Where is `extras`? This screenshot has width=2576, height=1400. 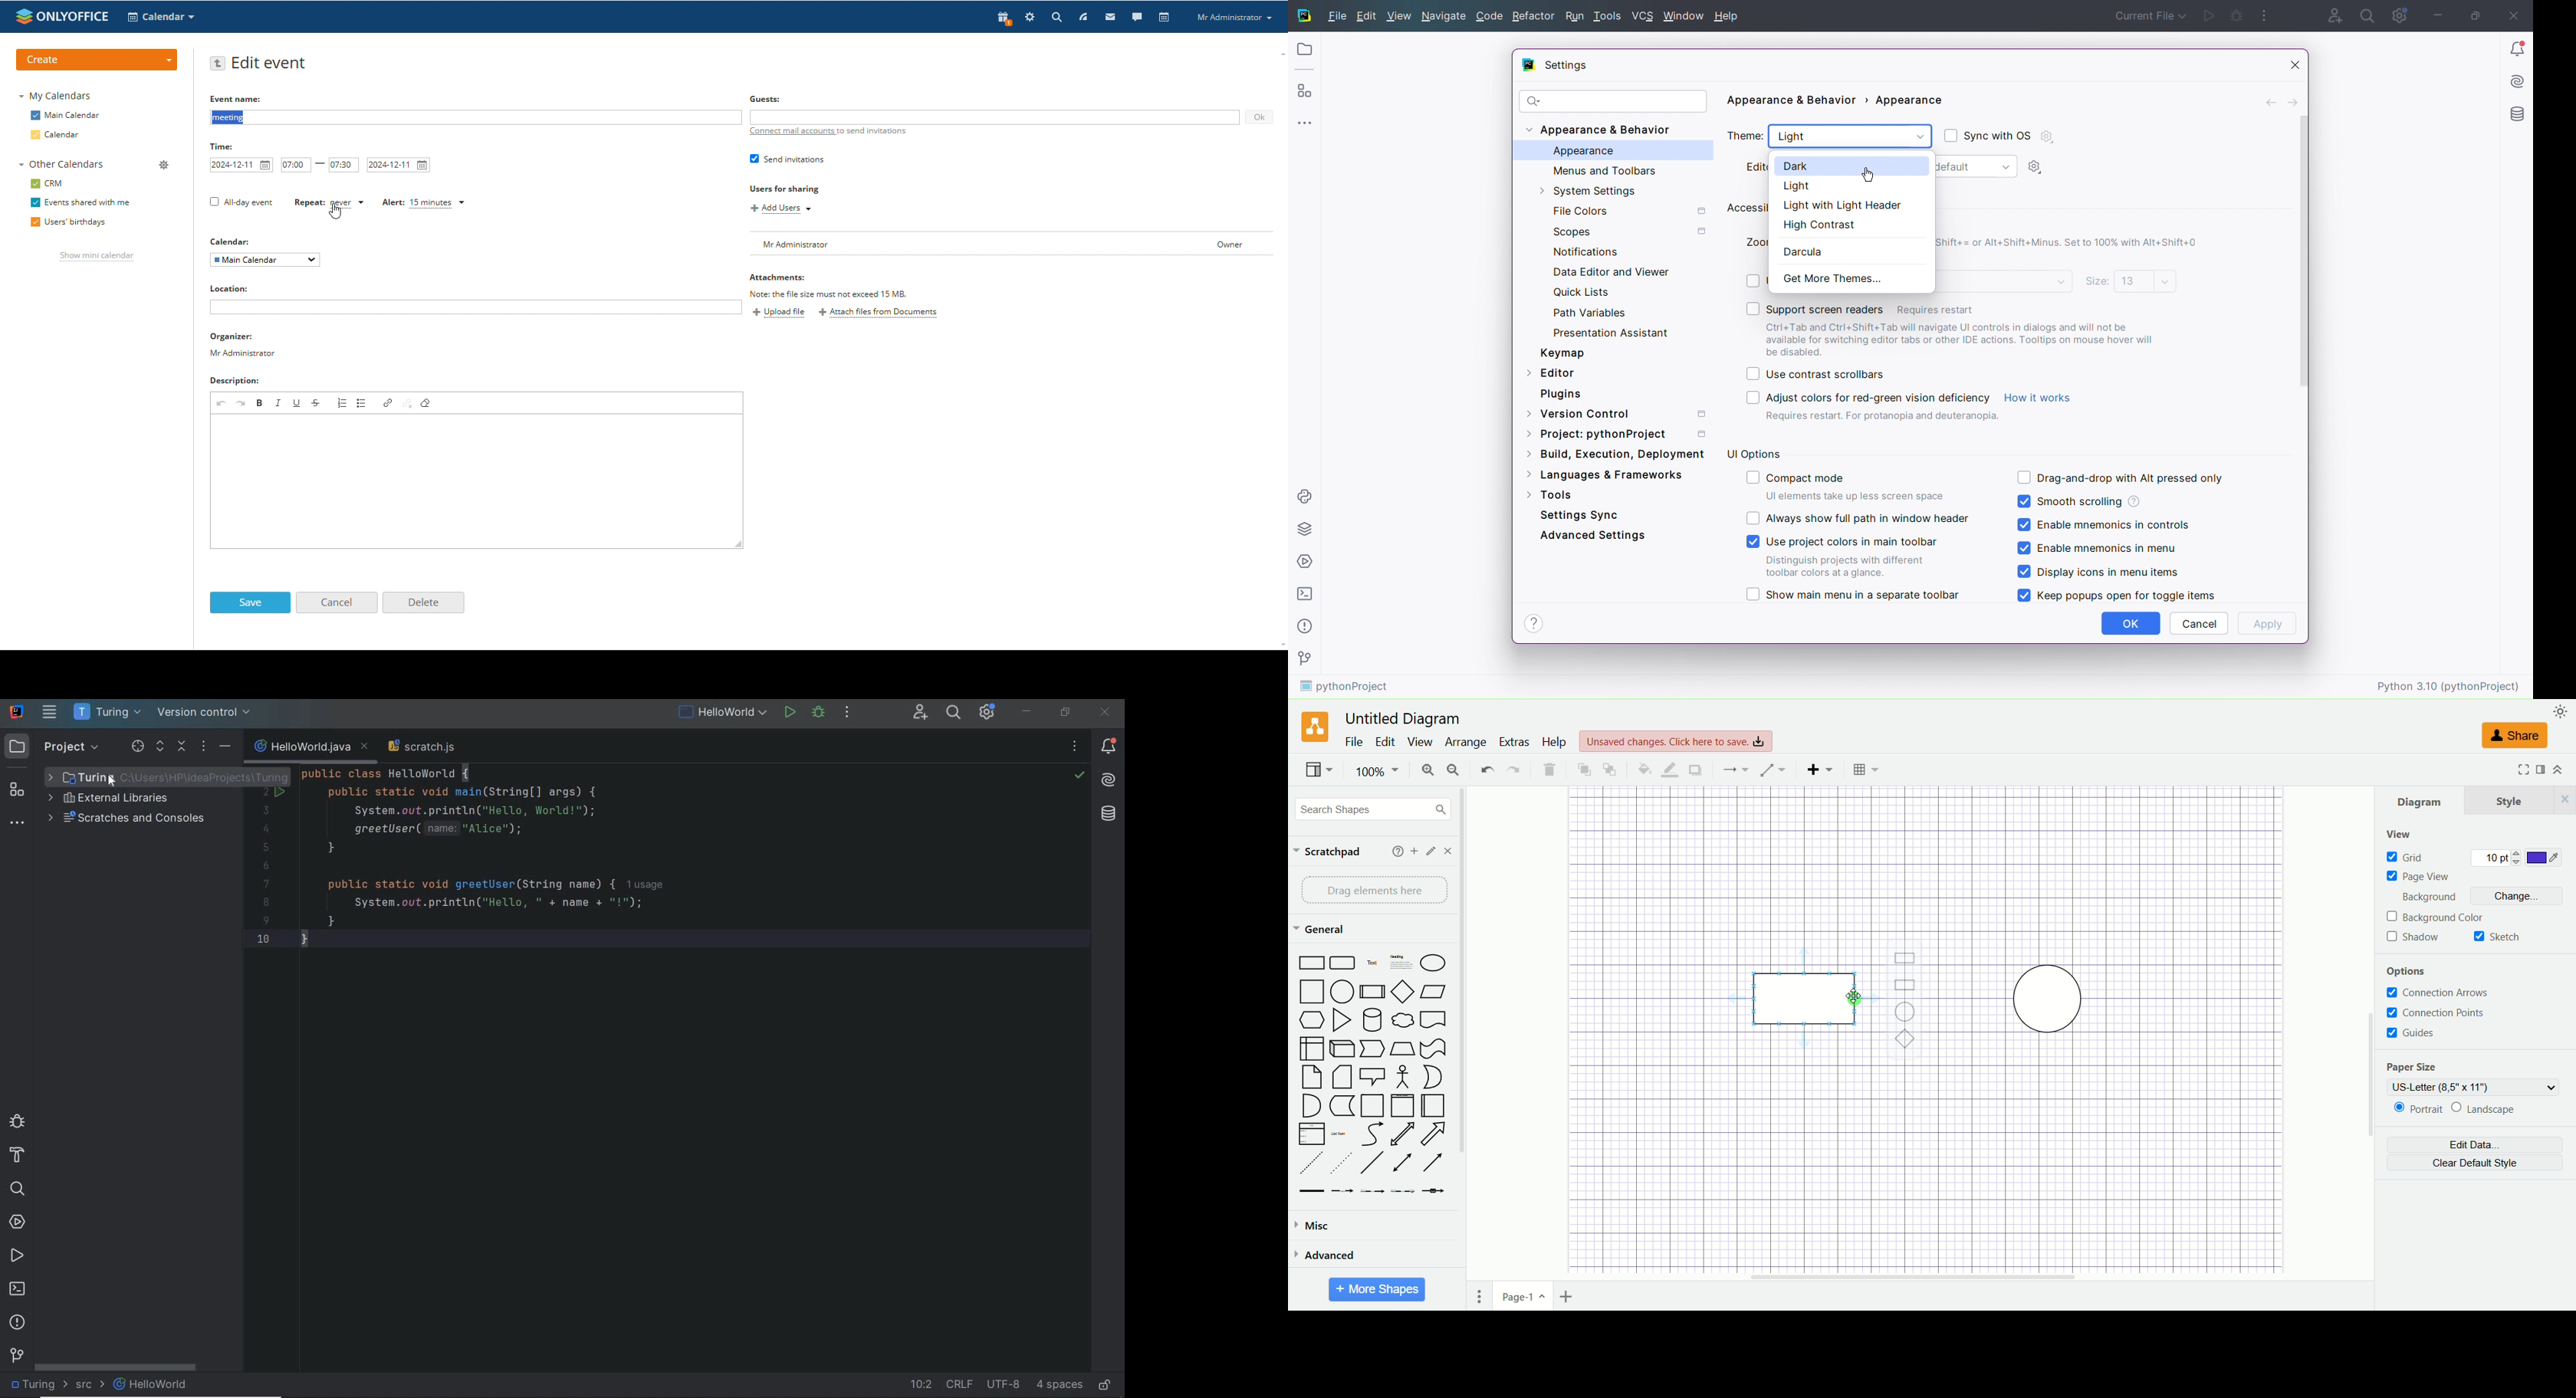
extras is located at coordinates (1515, 741).